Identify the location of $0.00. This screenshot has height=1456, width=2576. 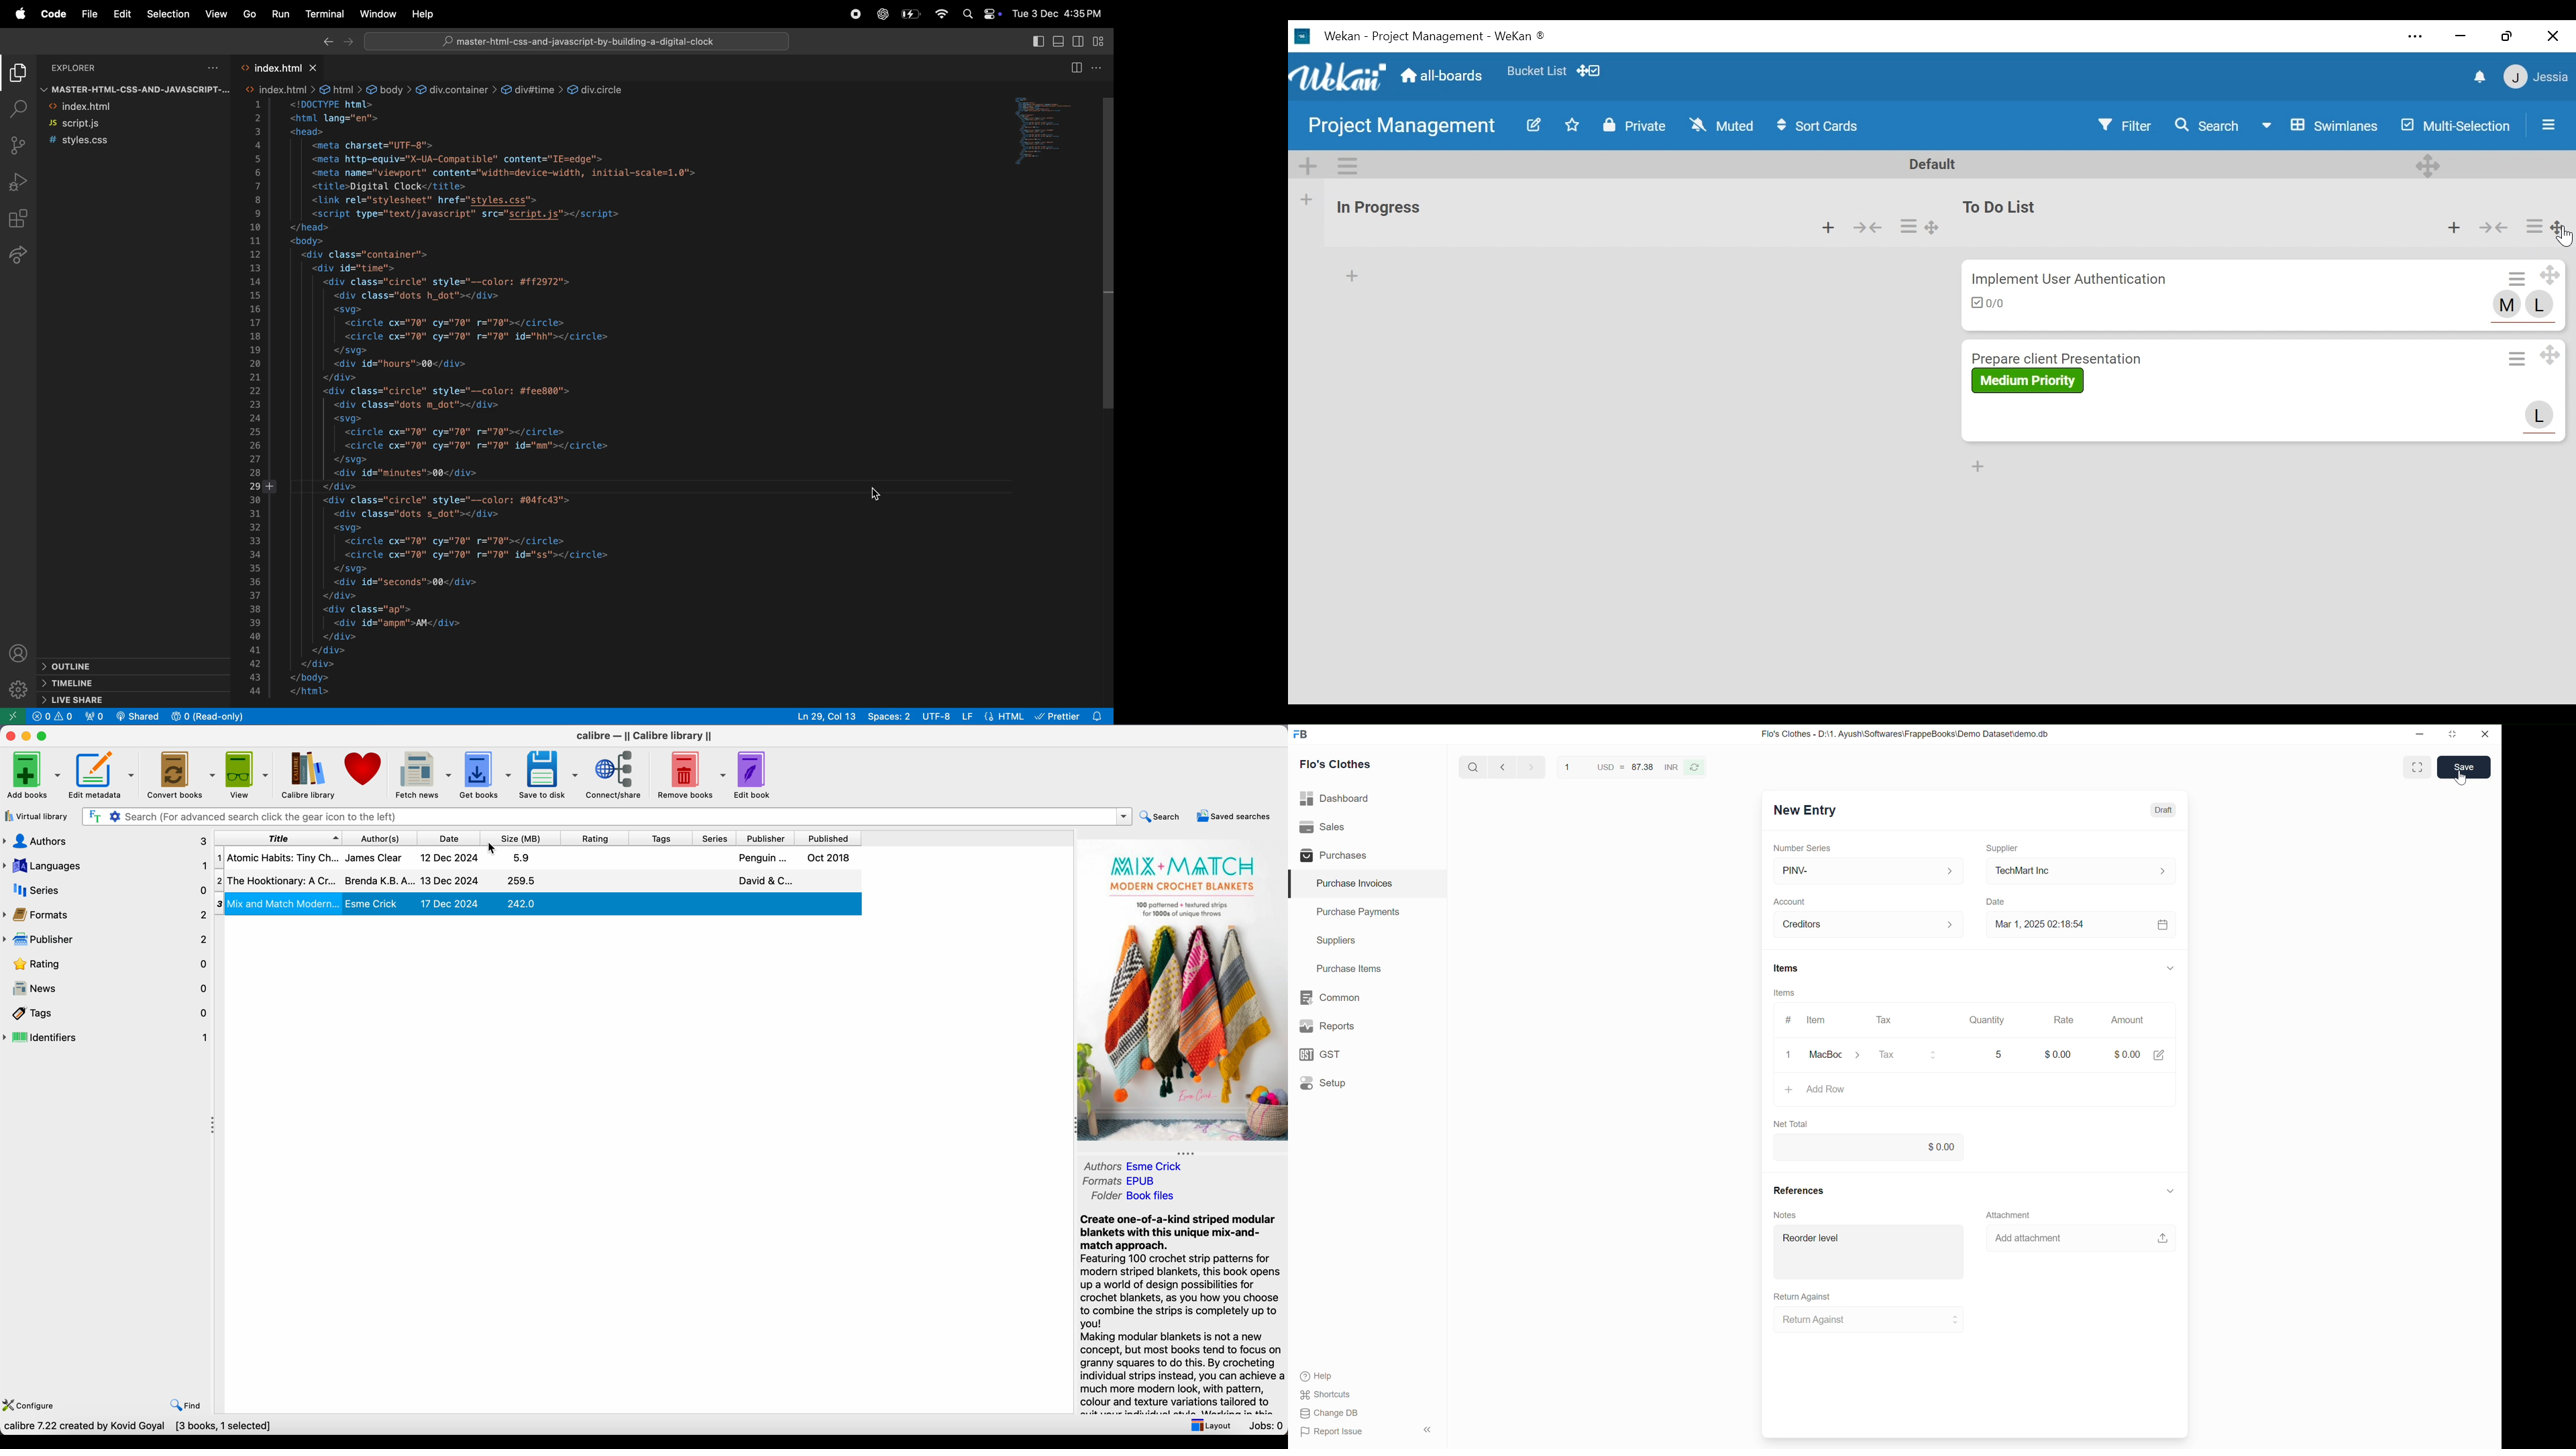
(2140, 1052).